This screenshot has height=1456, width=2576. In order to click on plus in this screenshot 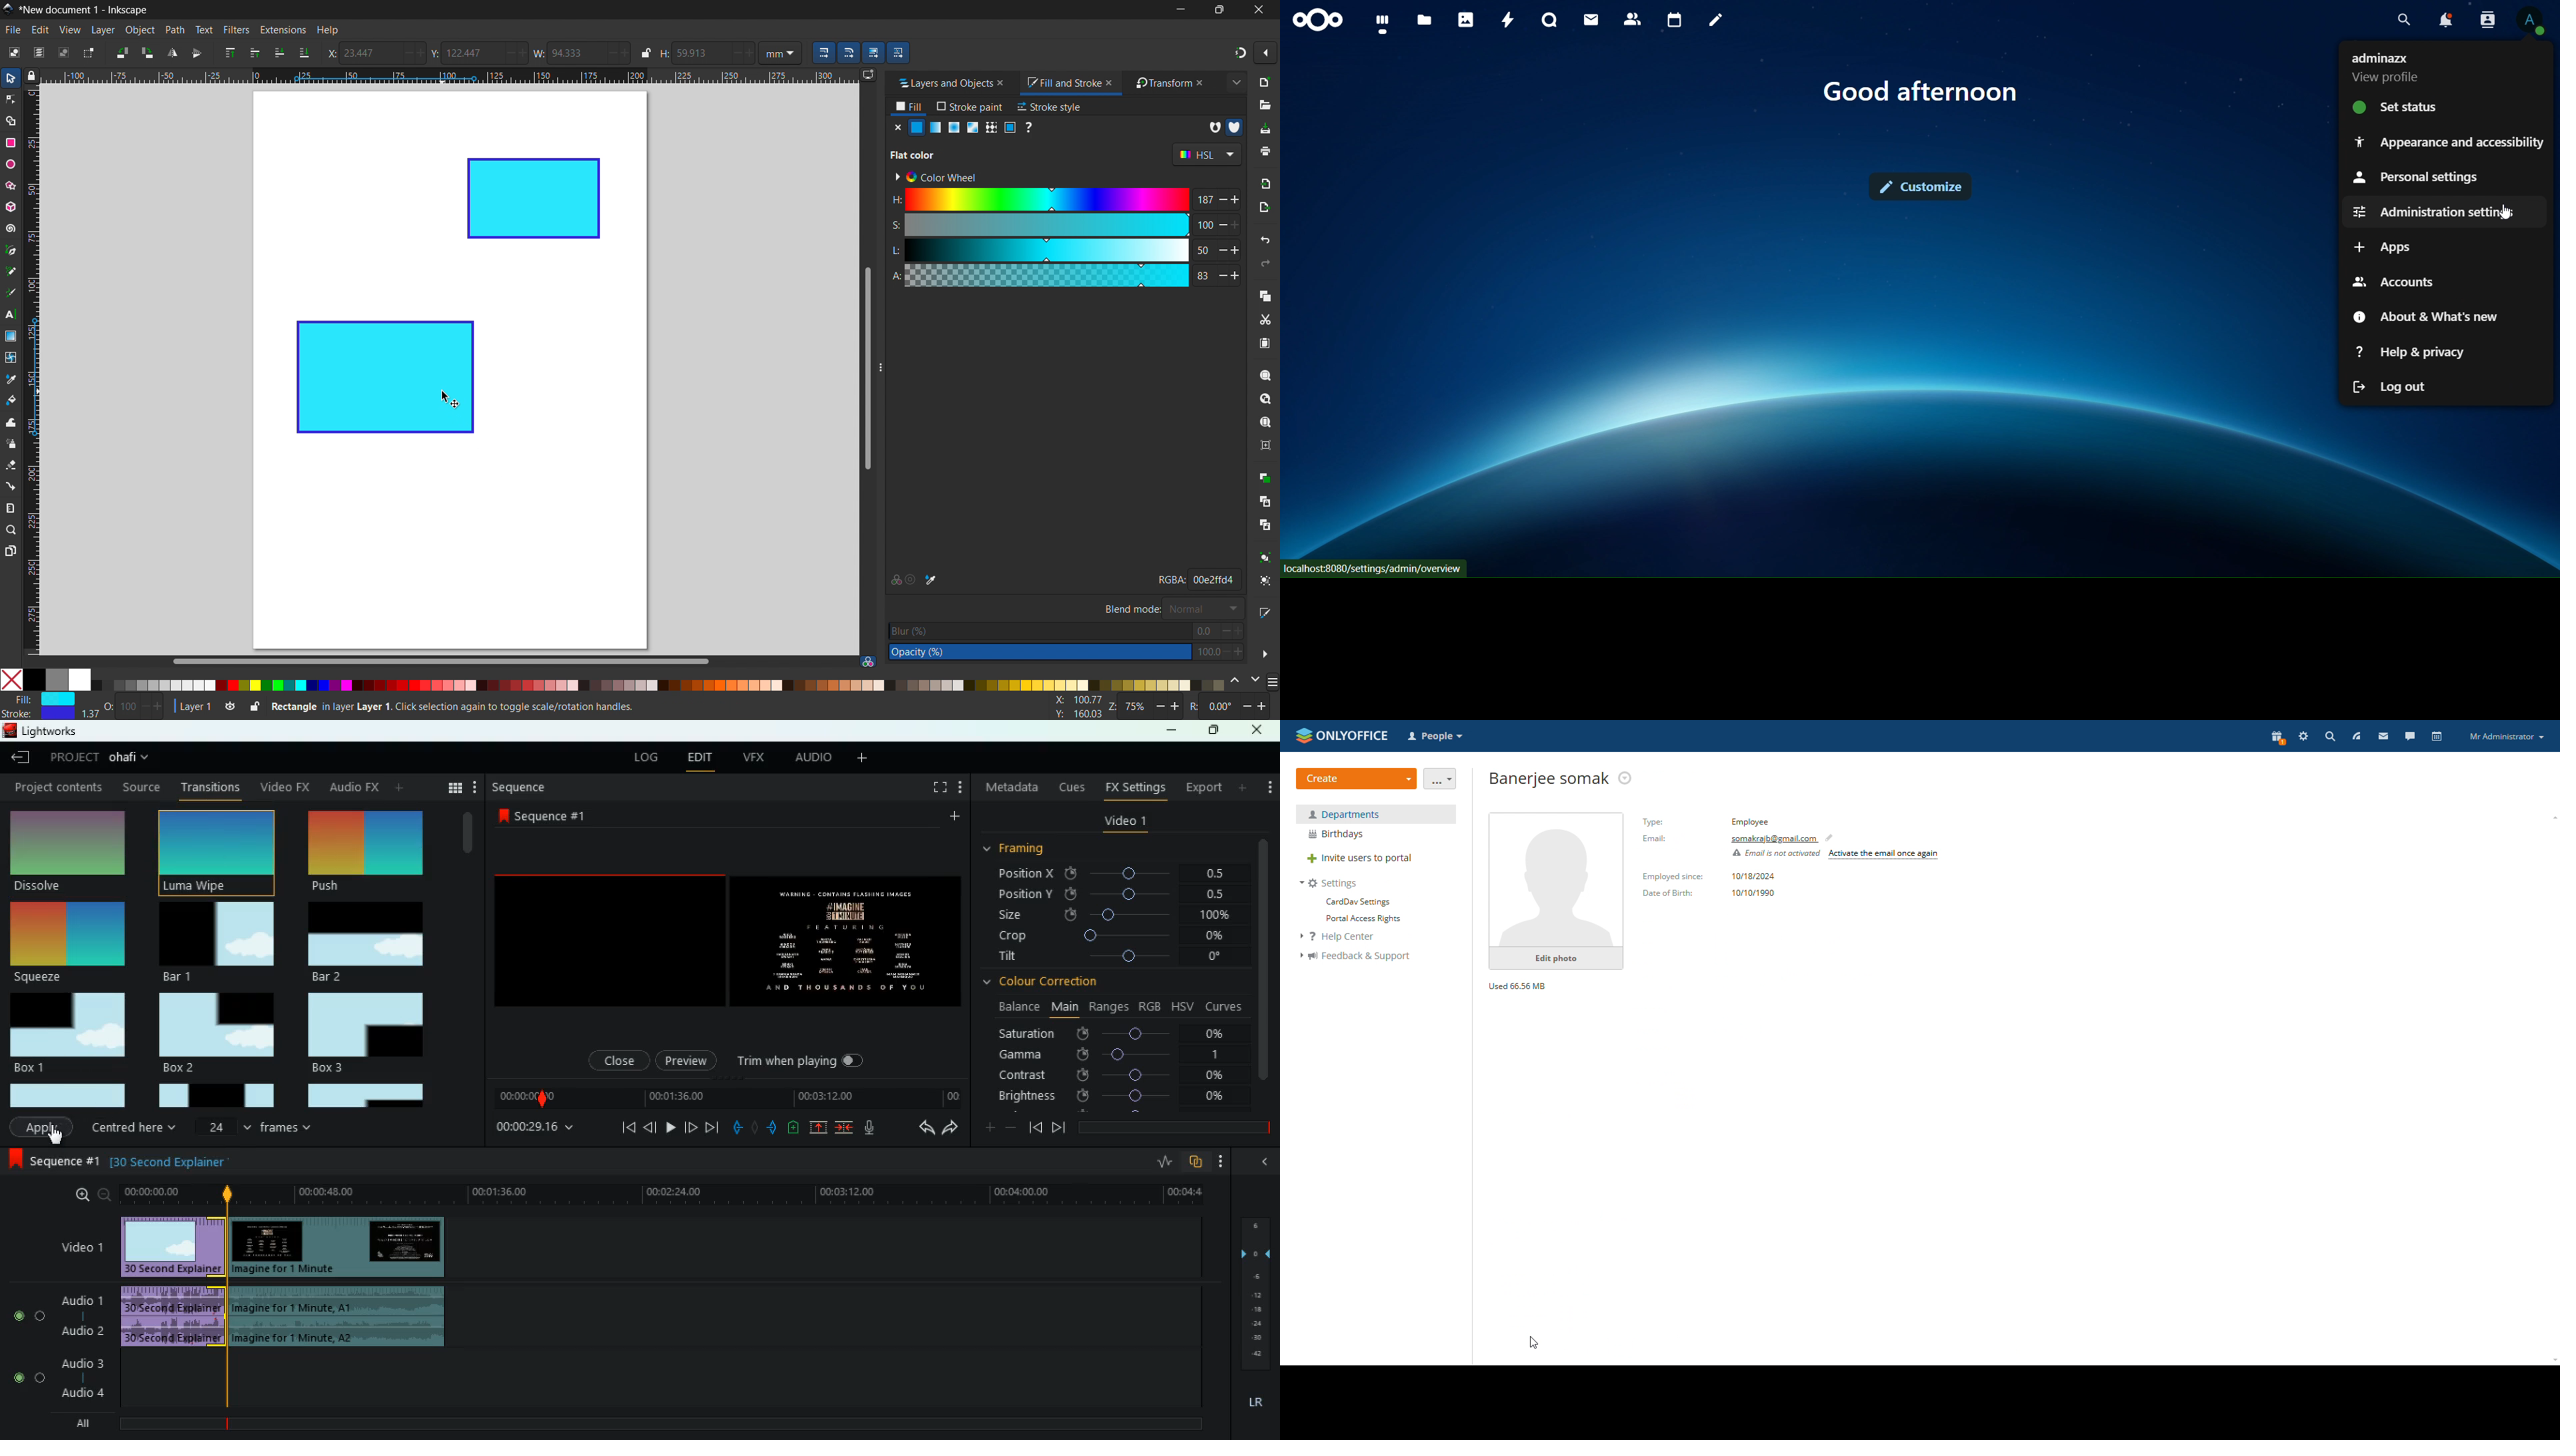, I will do `click(987, 1129)`.